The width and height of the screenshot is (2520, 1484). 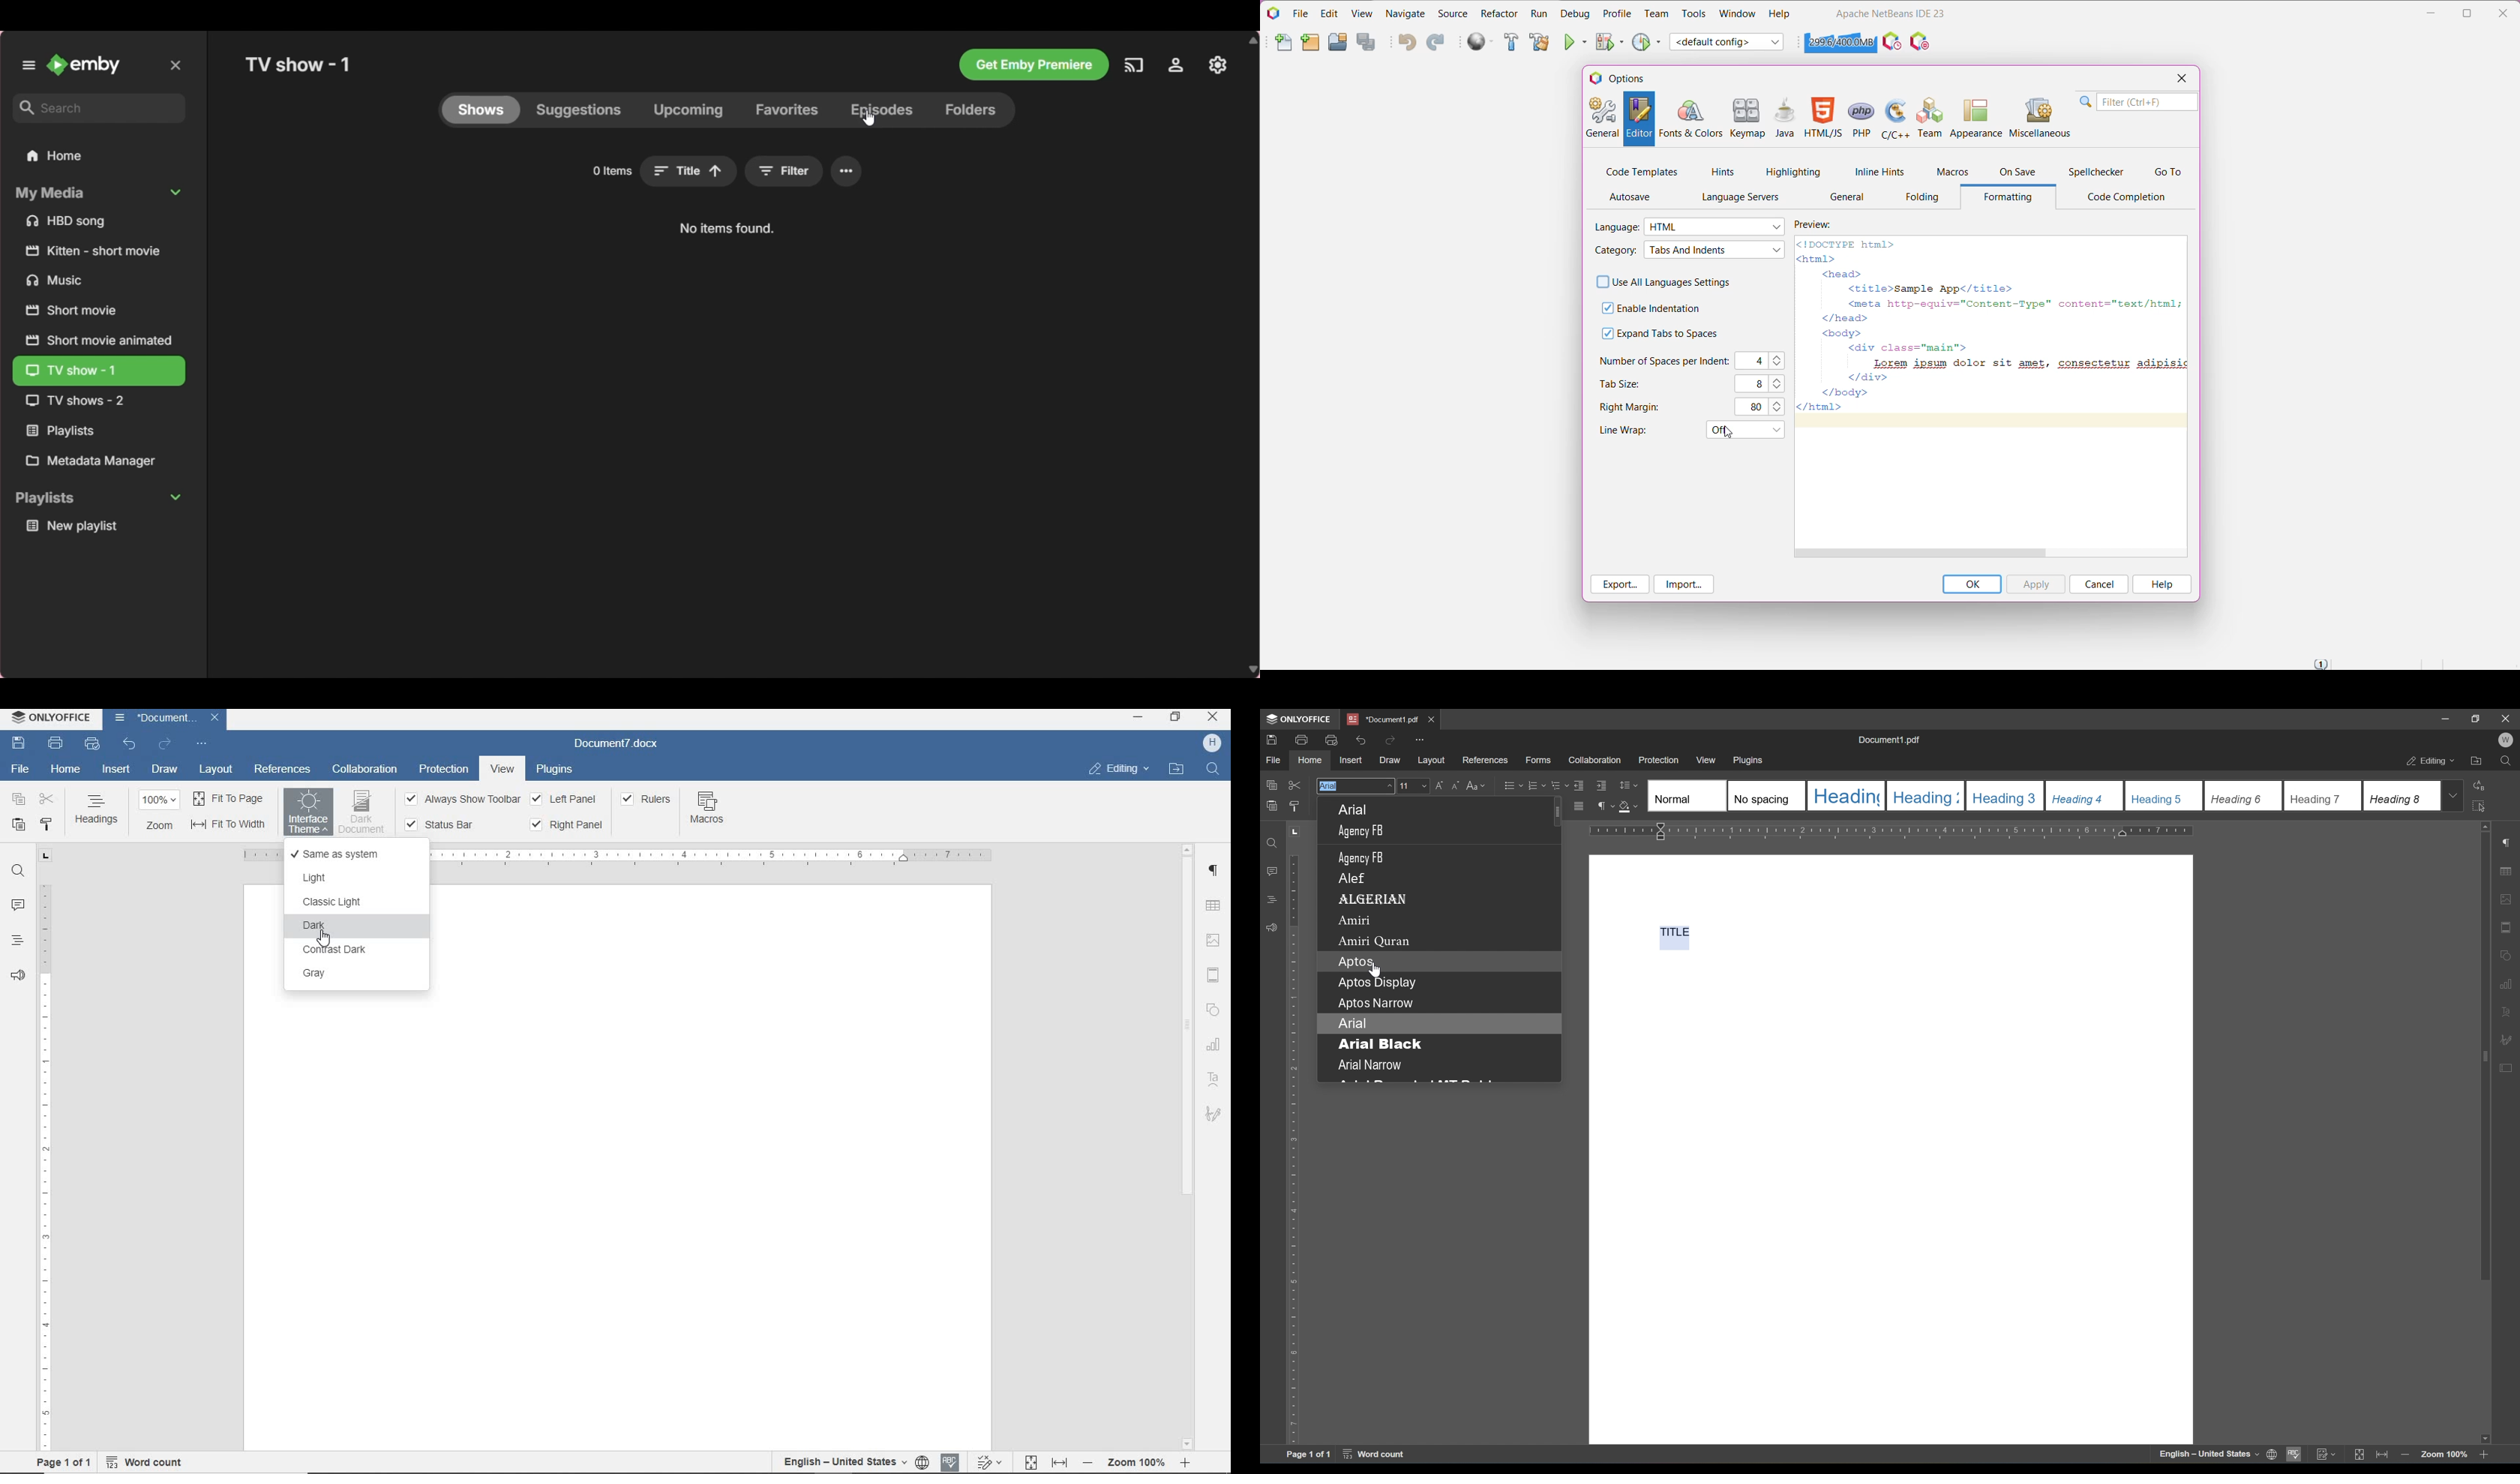 What do you see at coordinates (147, 1460) in the screenshot?
I see `WORD COUNT` at bounding box center [147, 1460].